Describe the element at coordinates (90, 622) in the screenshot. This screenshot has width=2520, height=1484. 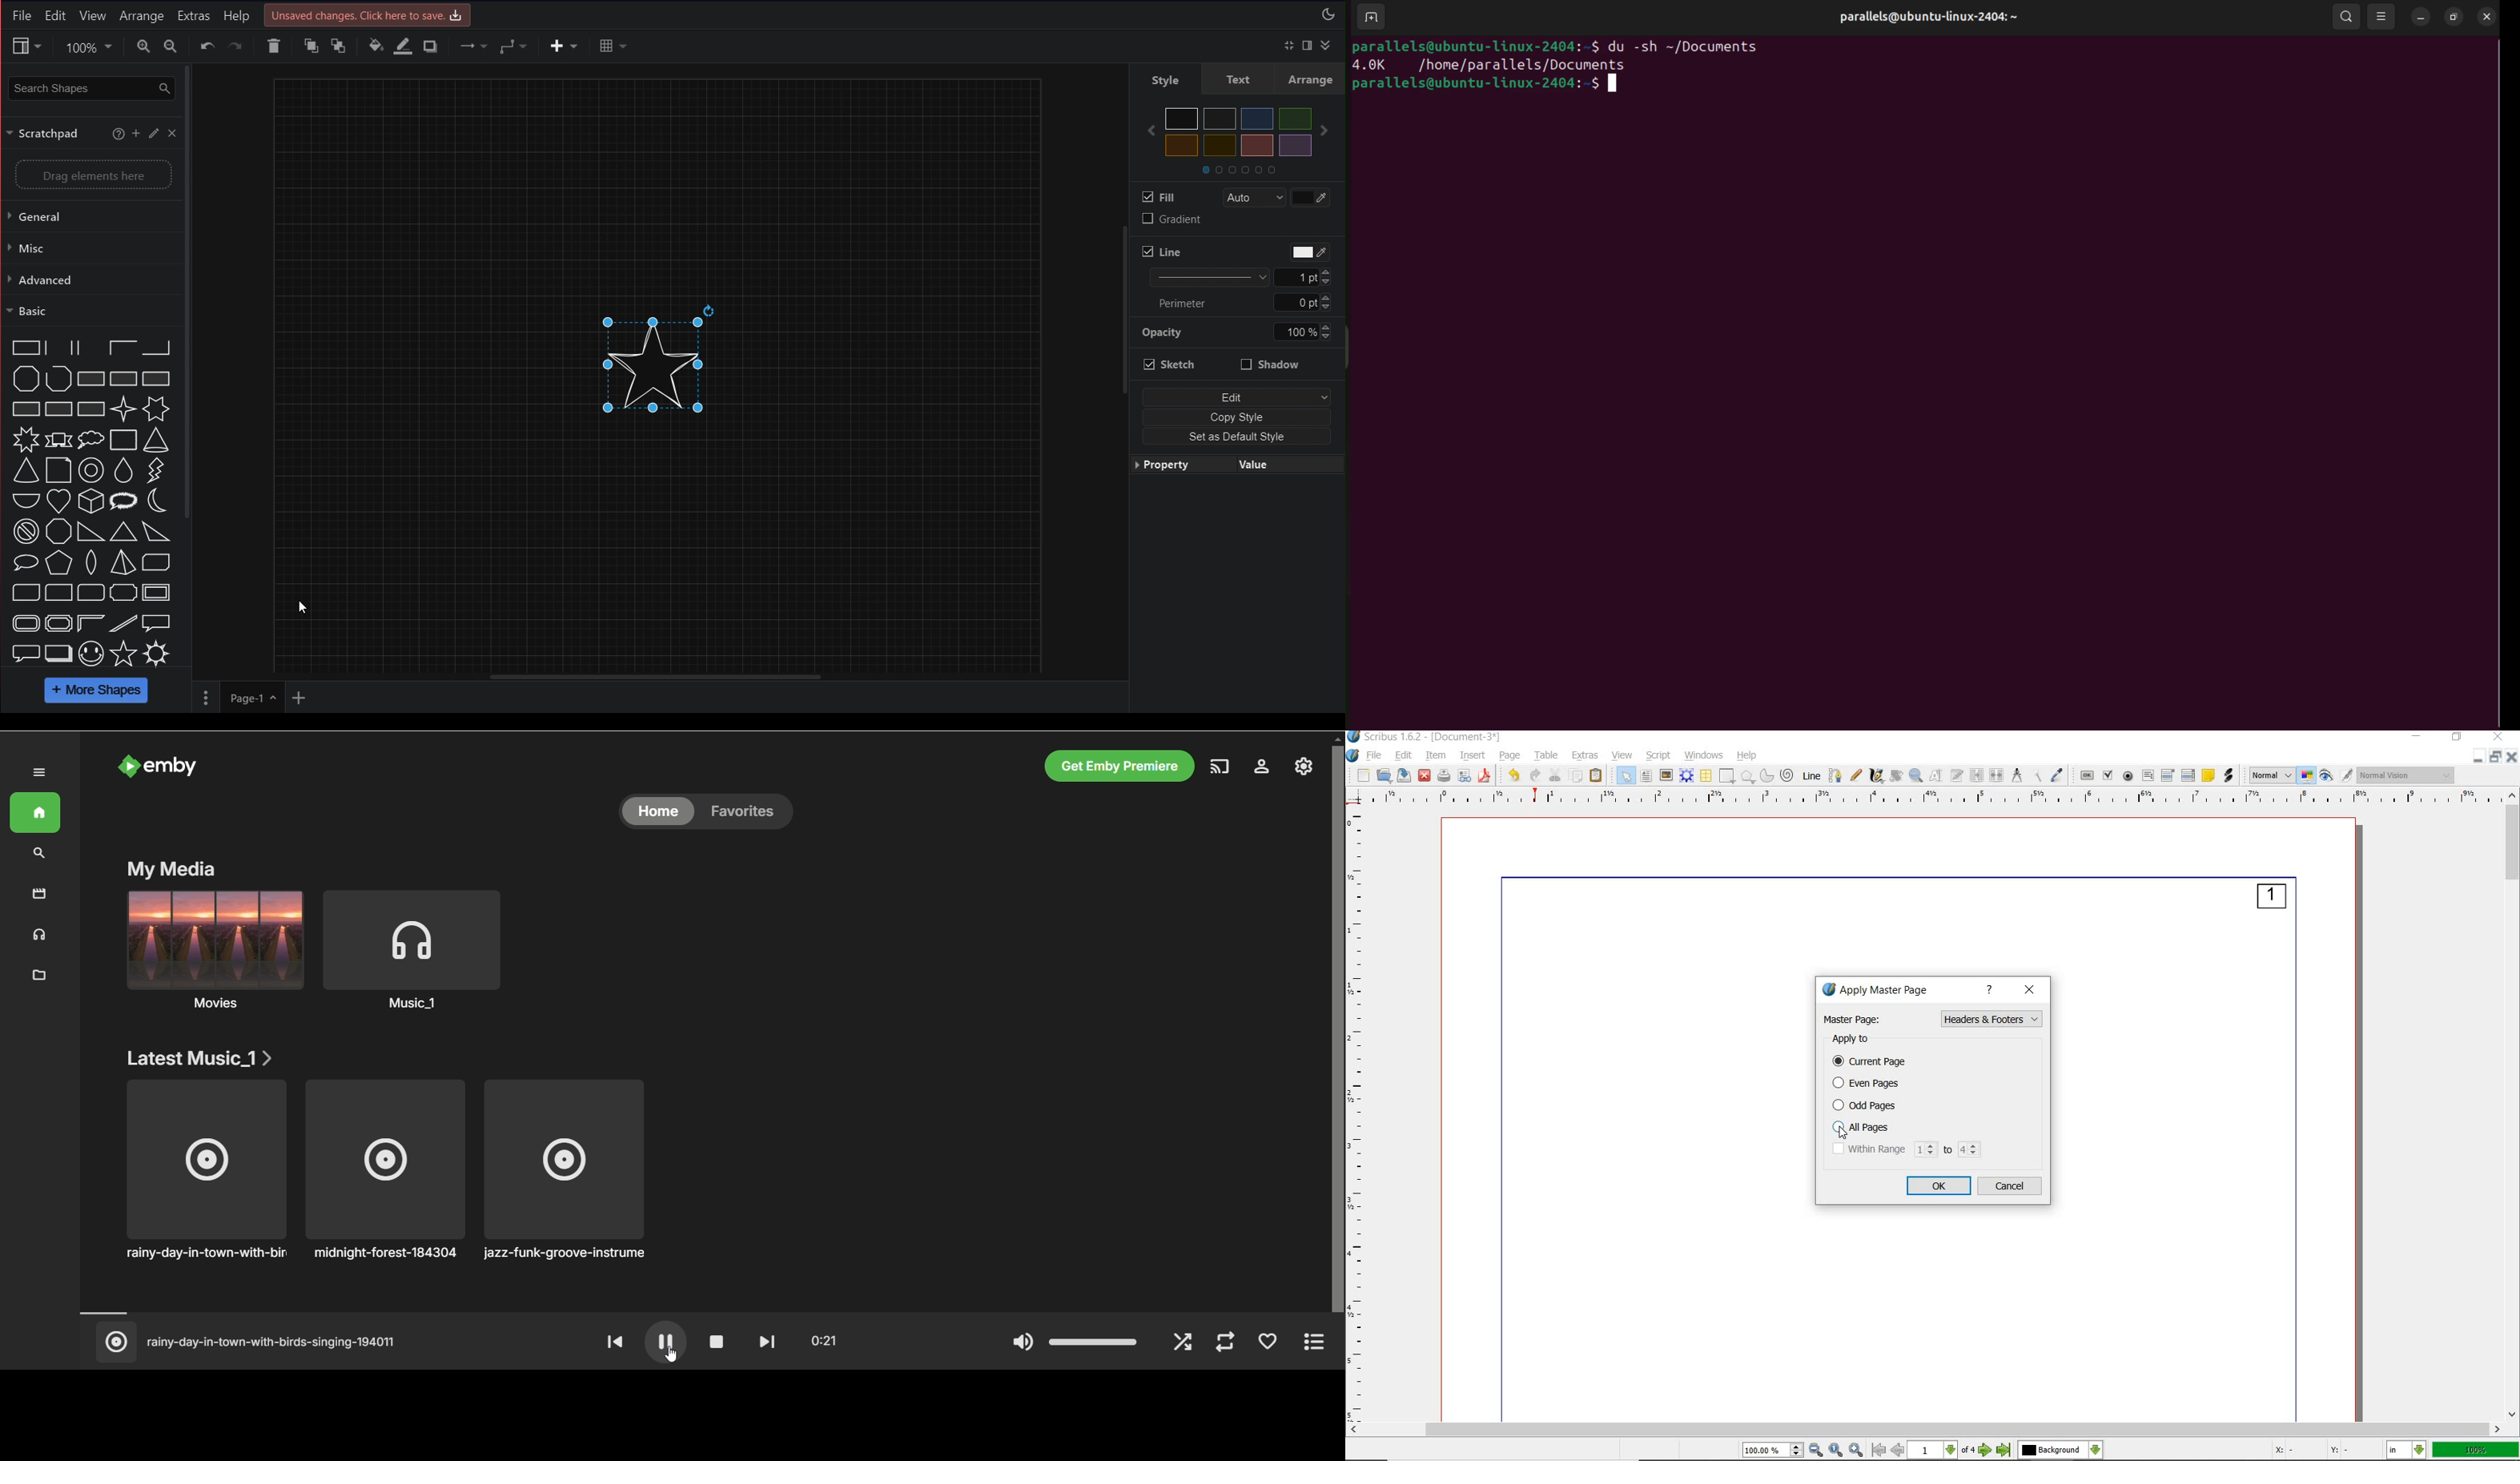
I see `frame corner` at that location.